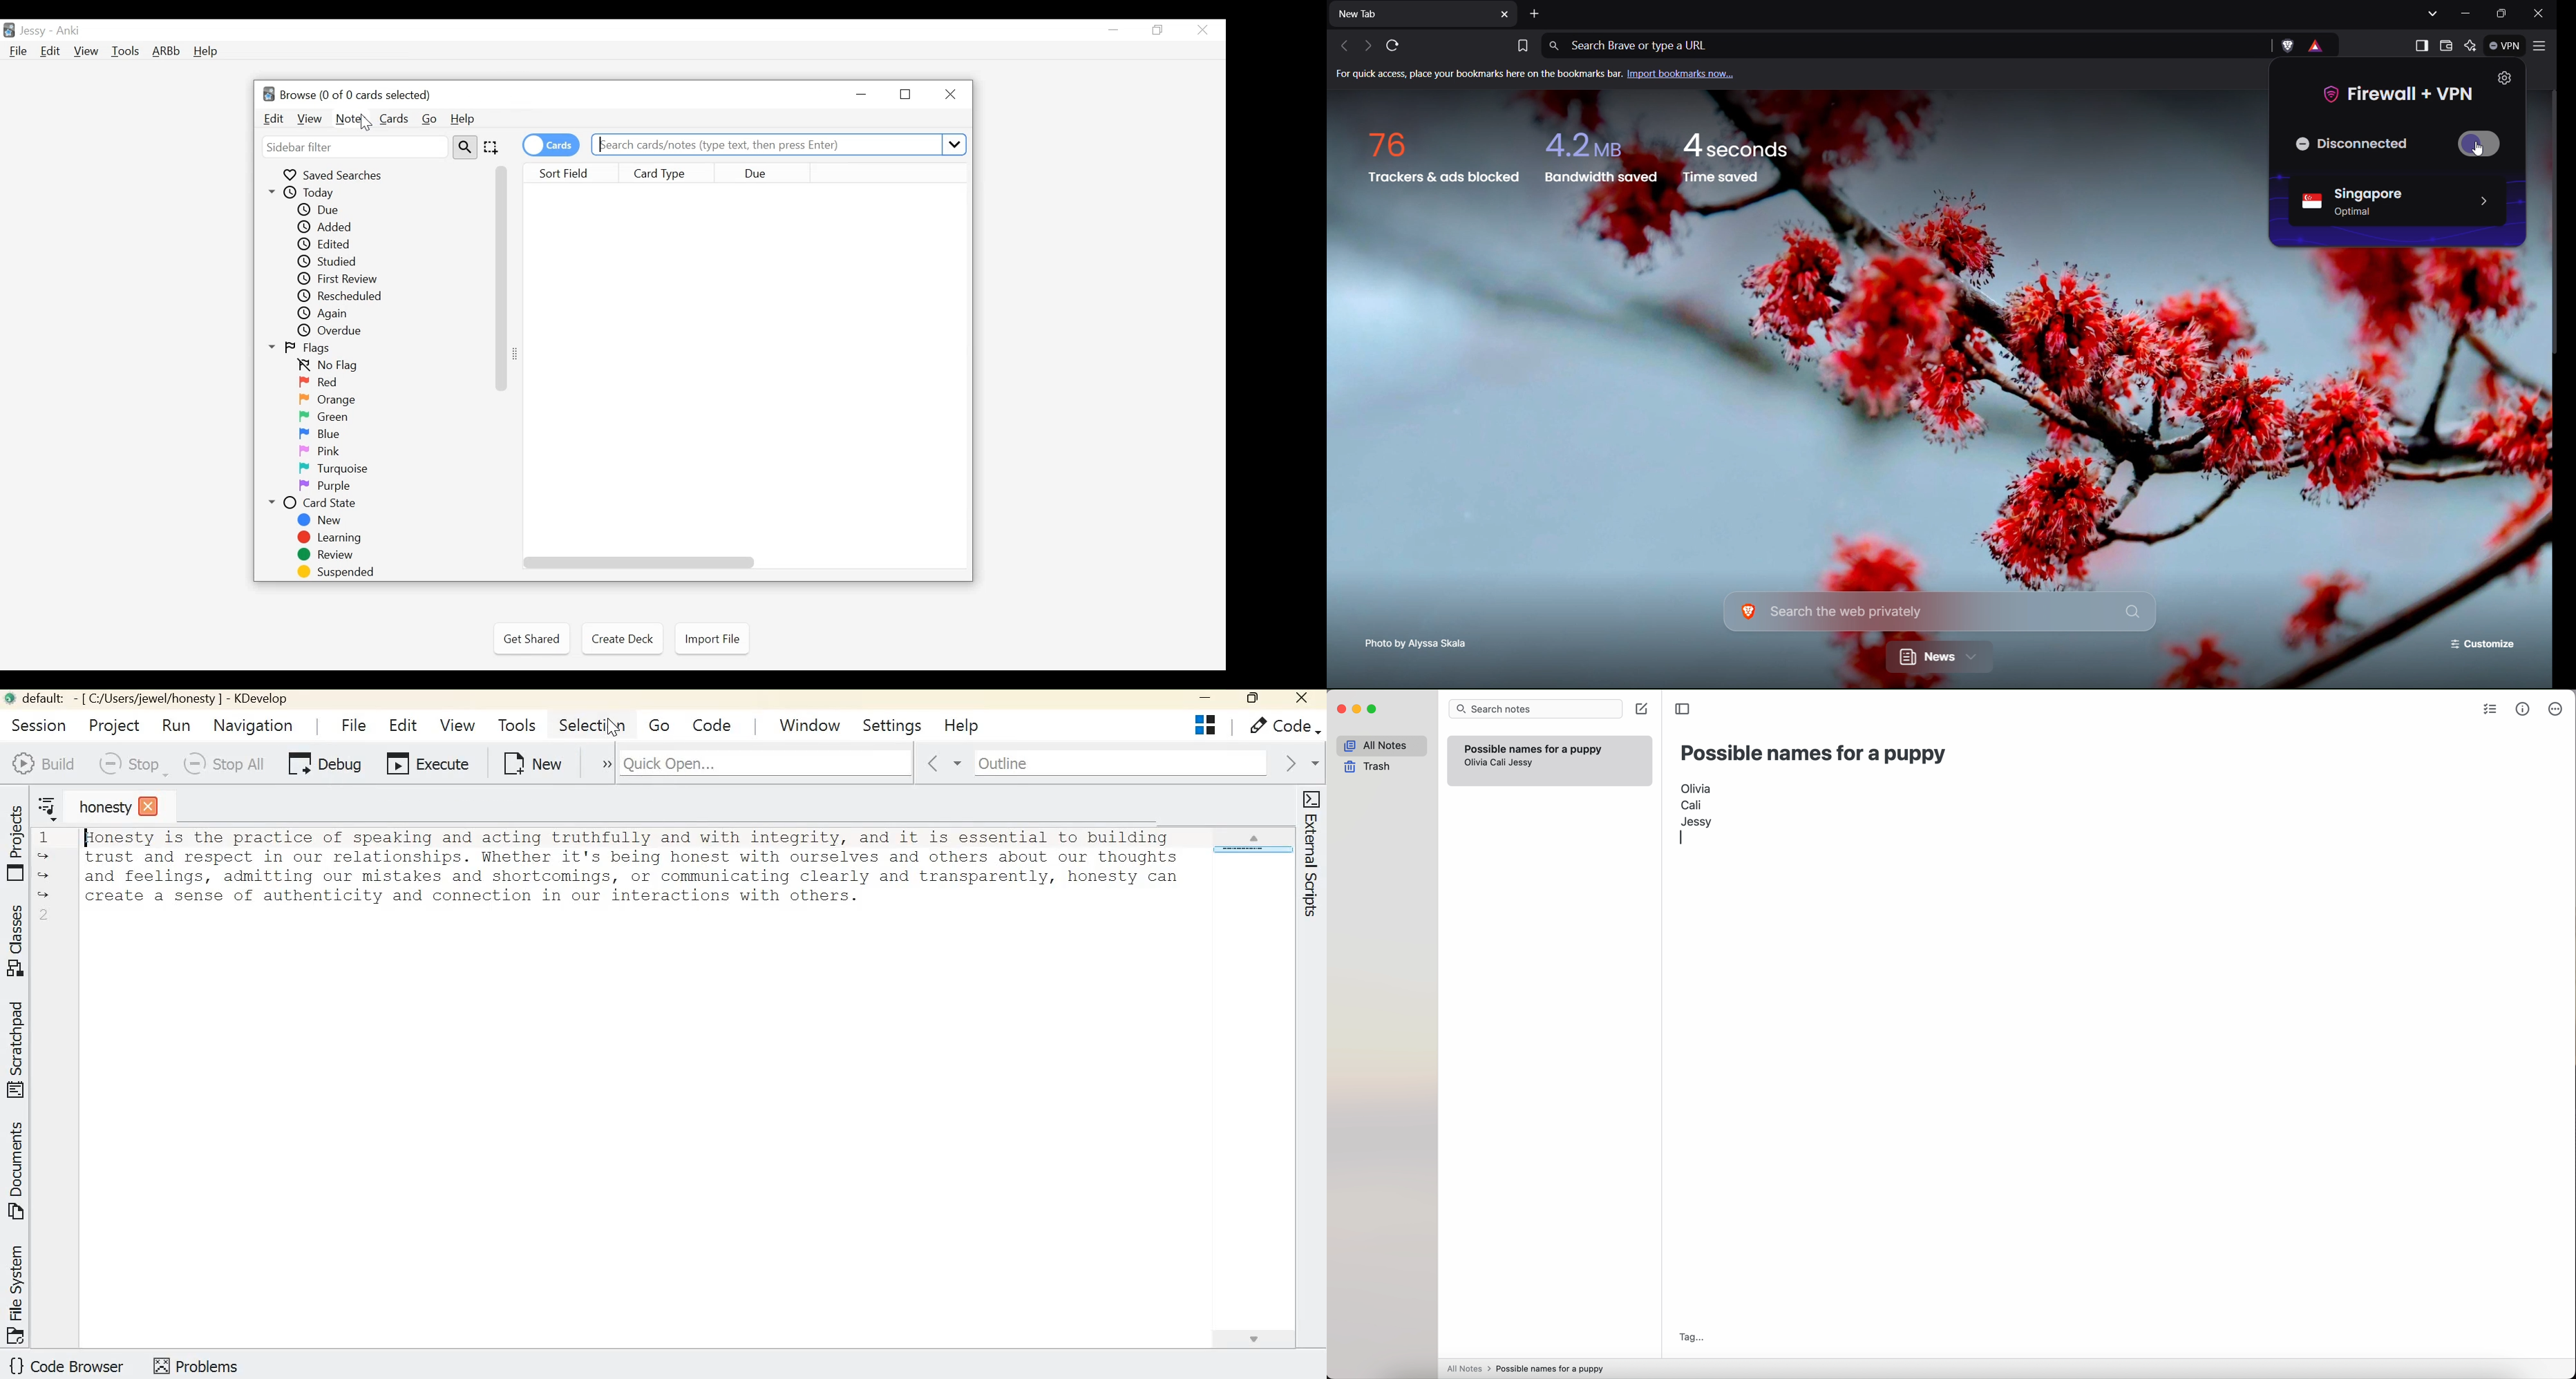 This screenshot has height=1400, width=2576. What do you see at coordinates (1814, 753) in the screenshot?
I see `possible names for a puppy` at bounding box center [1814, 753].